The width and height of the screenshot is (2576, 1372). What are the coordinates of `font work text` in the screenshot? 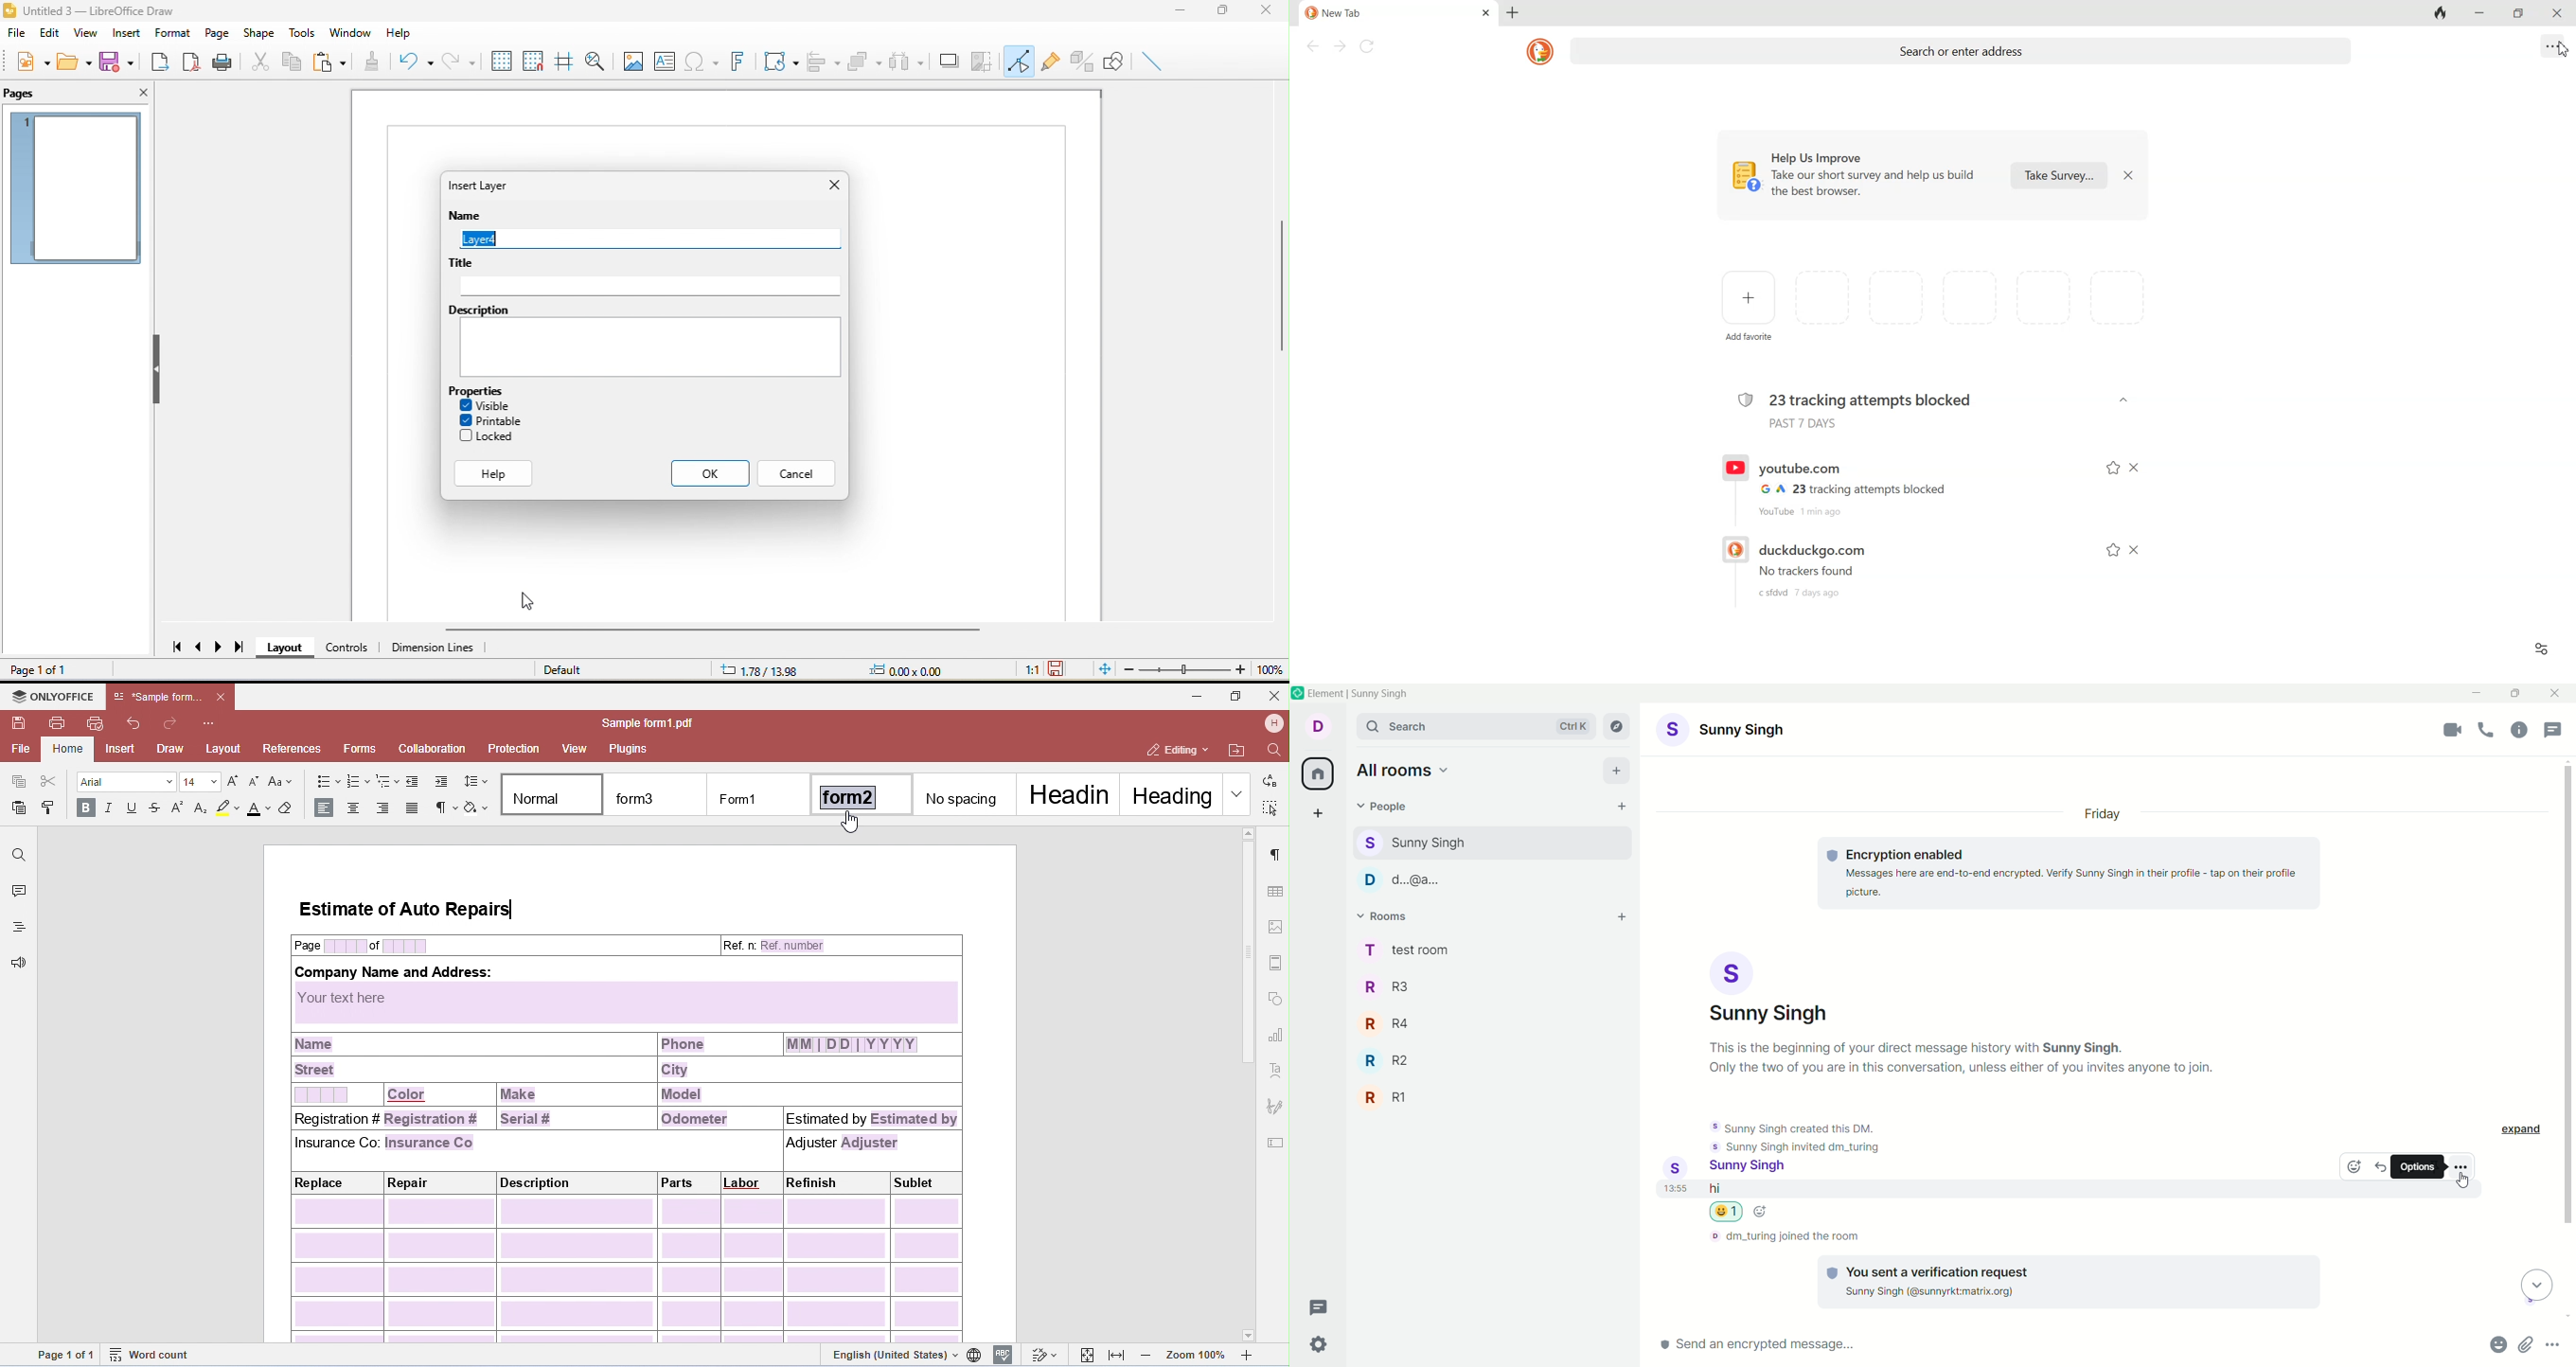 It's located at (737, 59).